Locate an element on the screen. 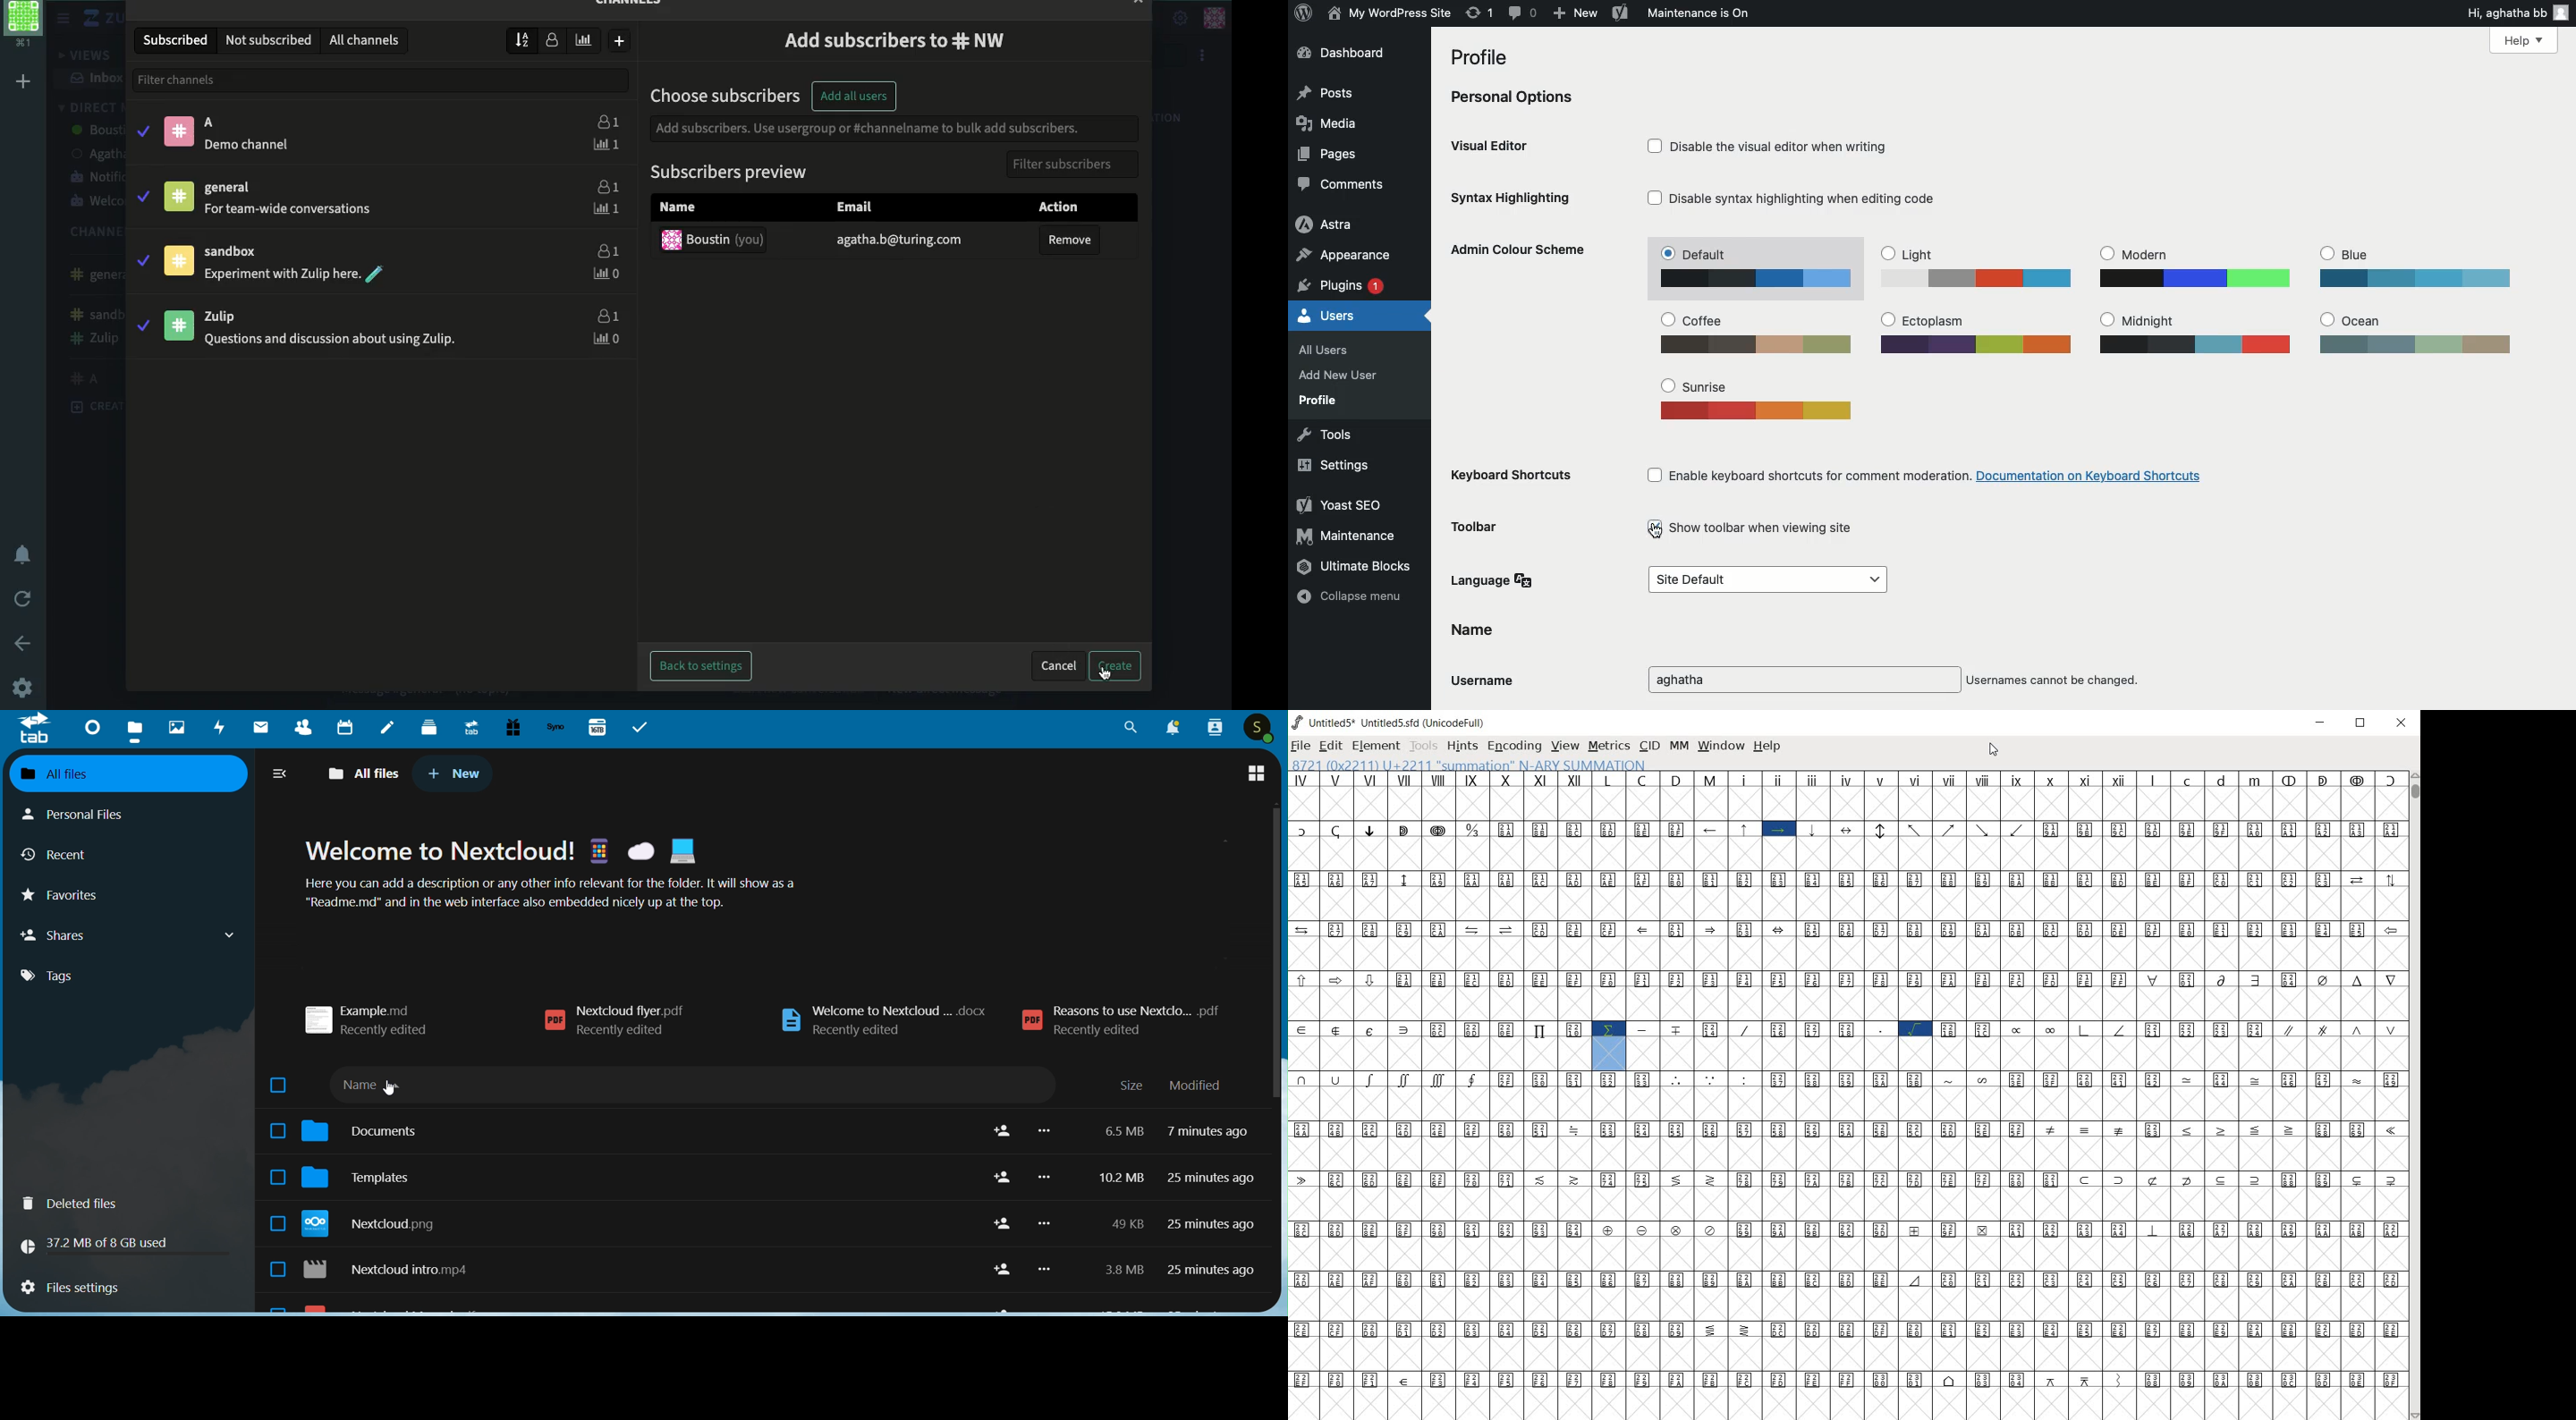 Image resolution: width=2576 pixels, height=1428 pixels. Maintenance is on is located at coordinates (1699, 12).